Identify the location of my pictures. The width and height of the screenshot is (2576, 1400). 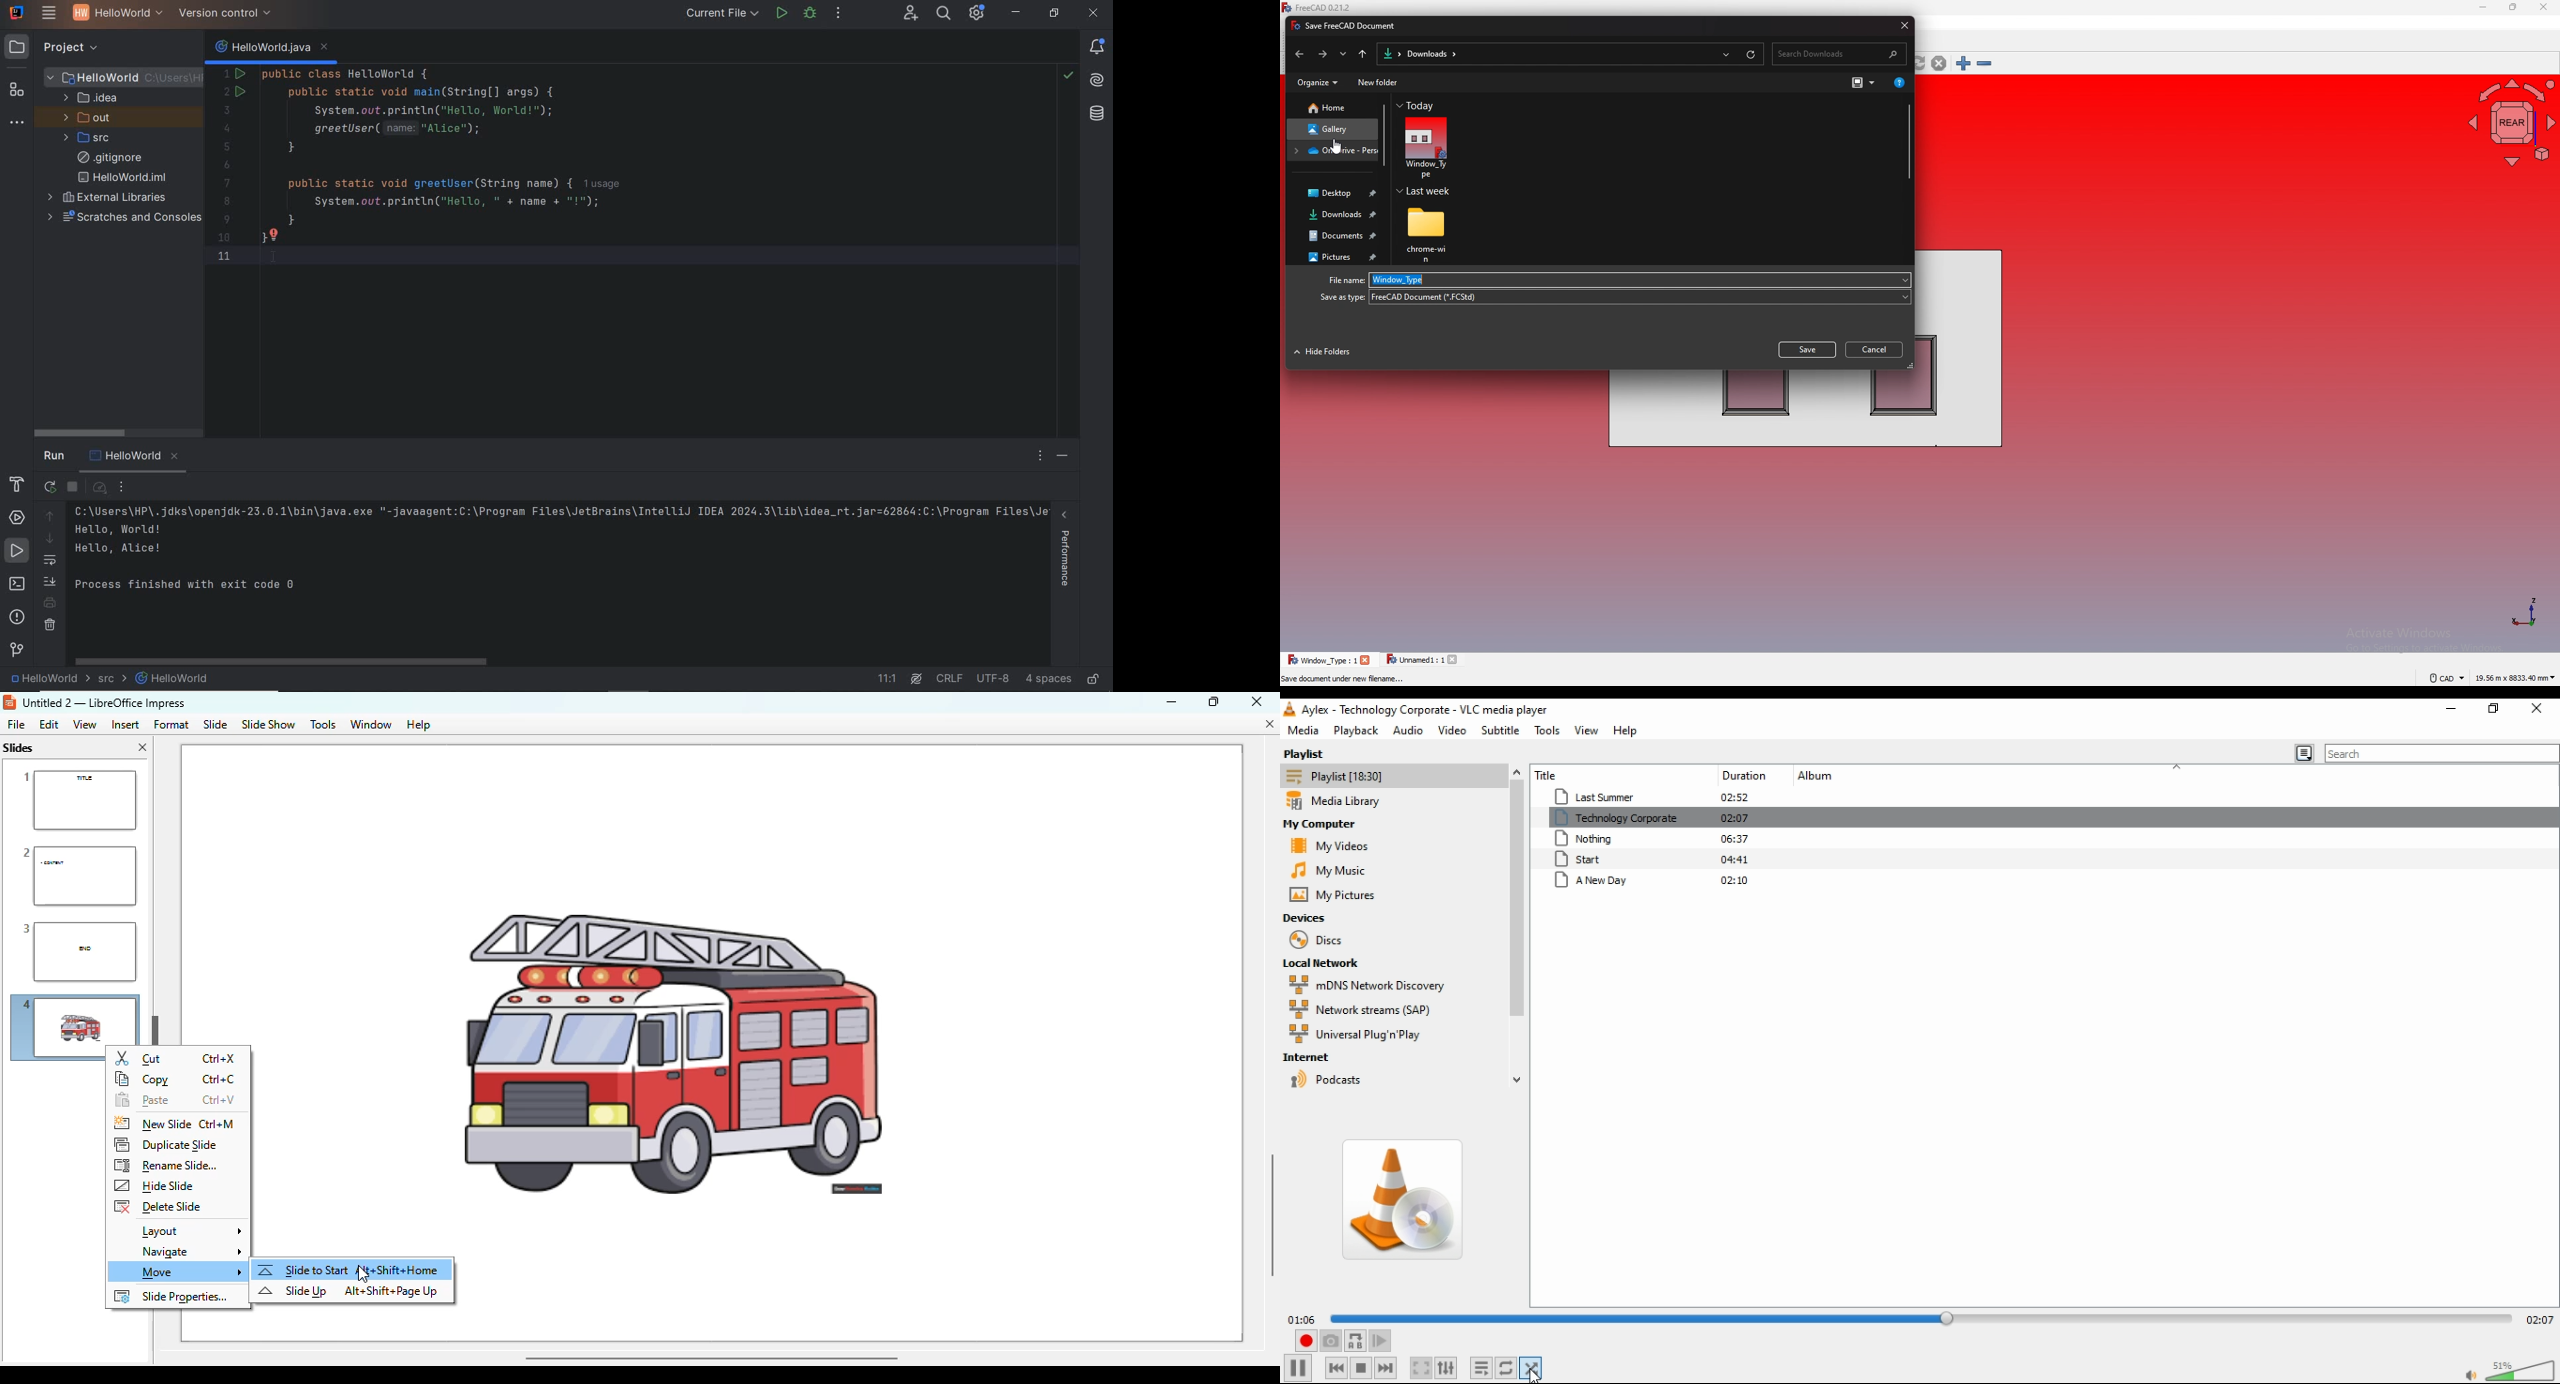
(1338, 895).